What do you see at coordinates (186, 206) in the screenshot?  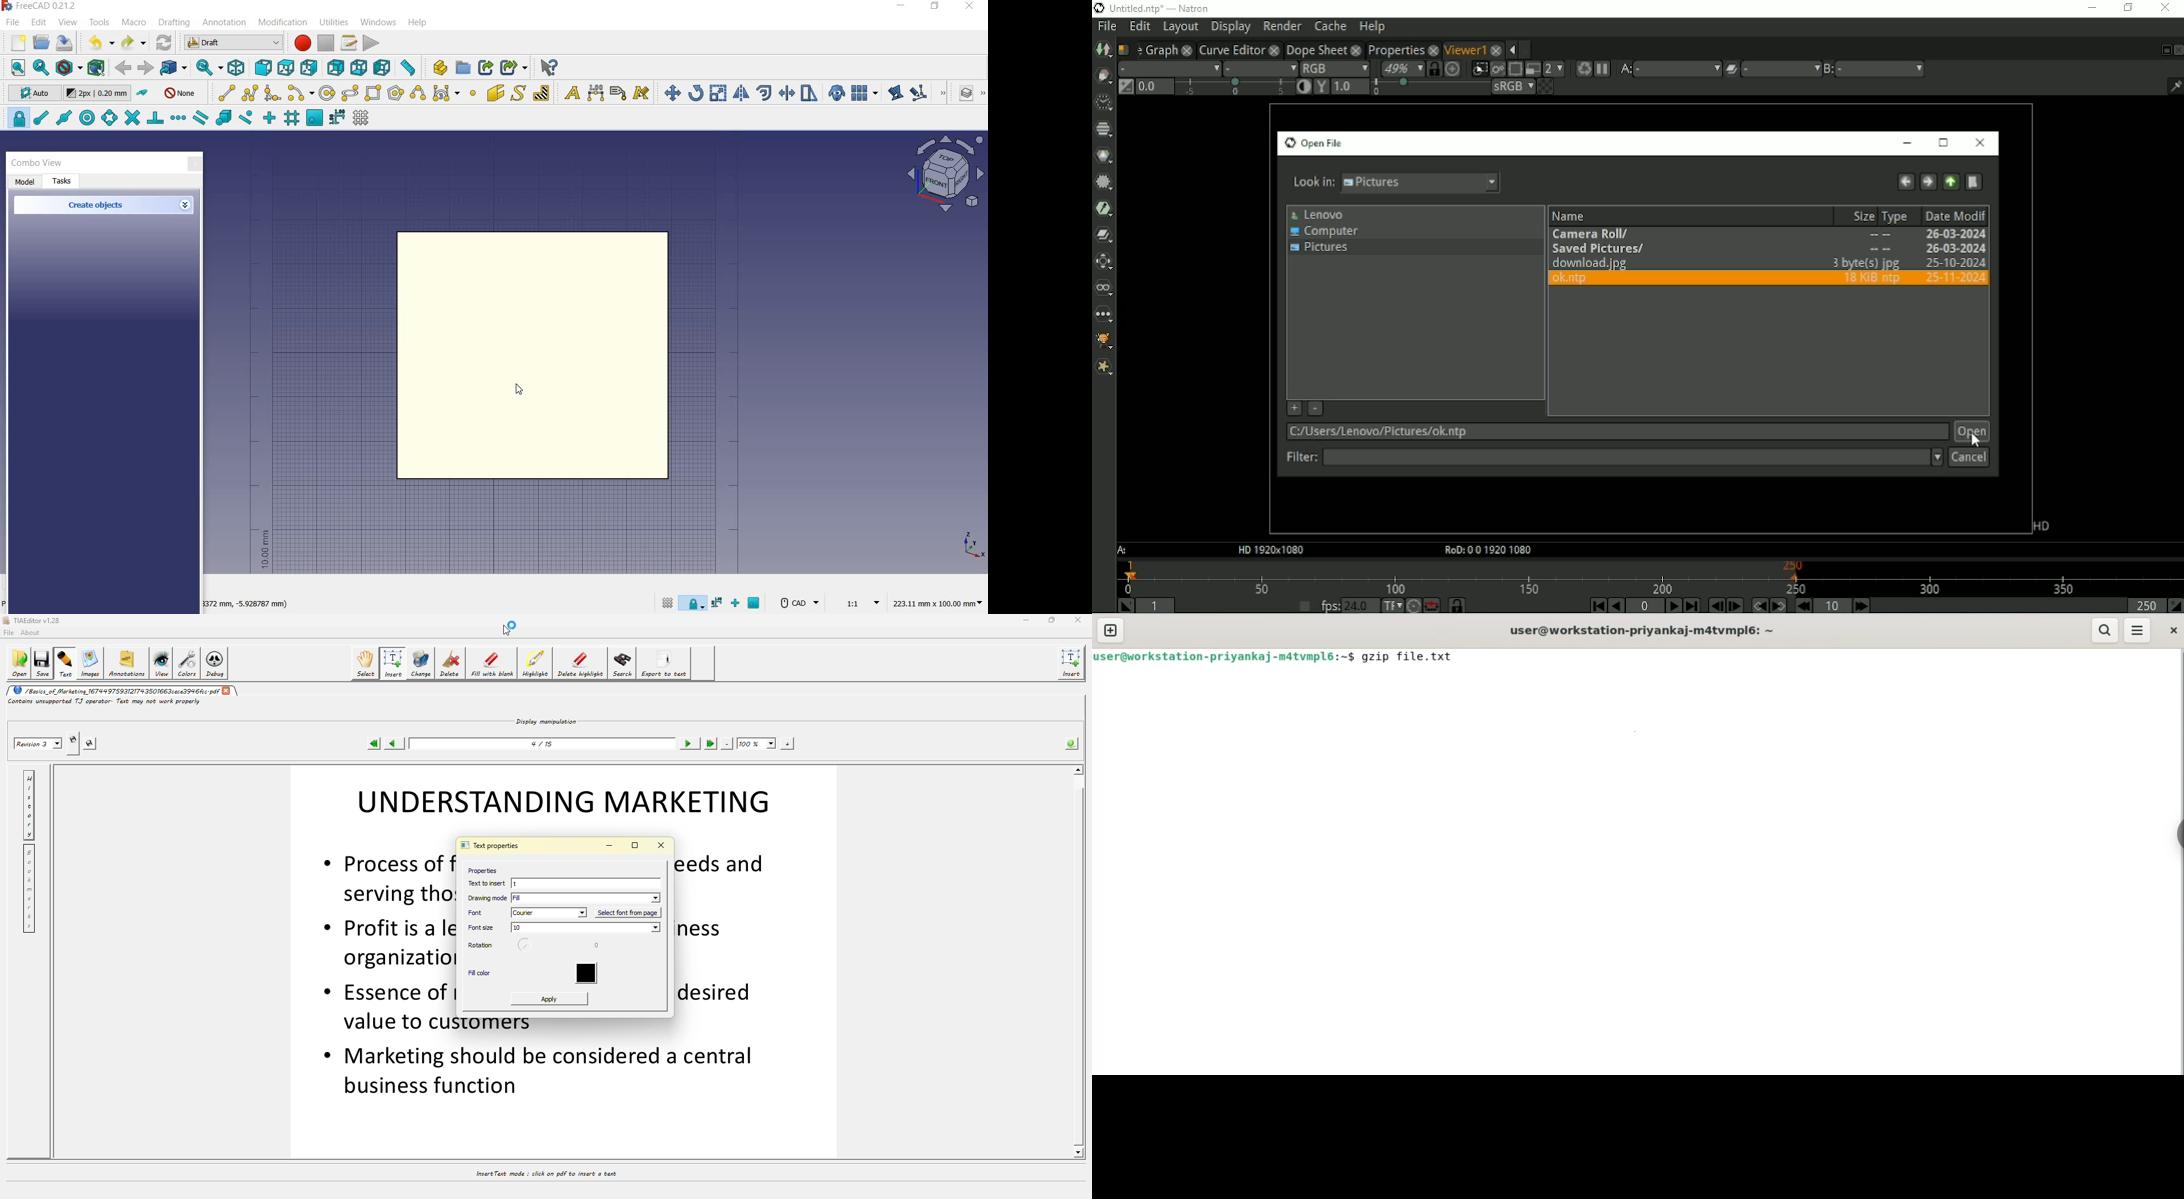 I see `expand` at bounding box center [186, 206].